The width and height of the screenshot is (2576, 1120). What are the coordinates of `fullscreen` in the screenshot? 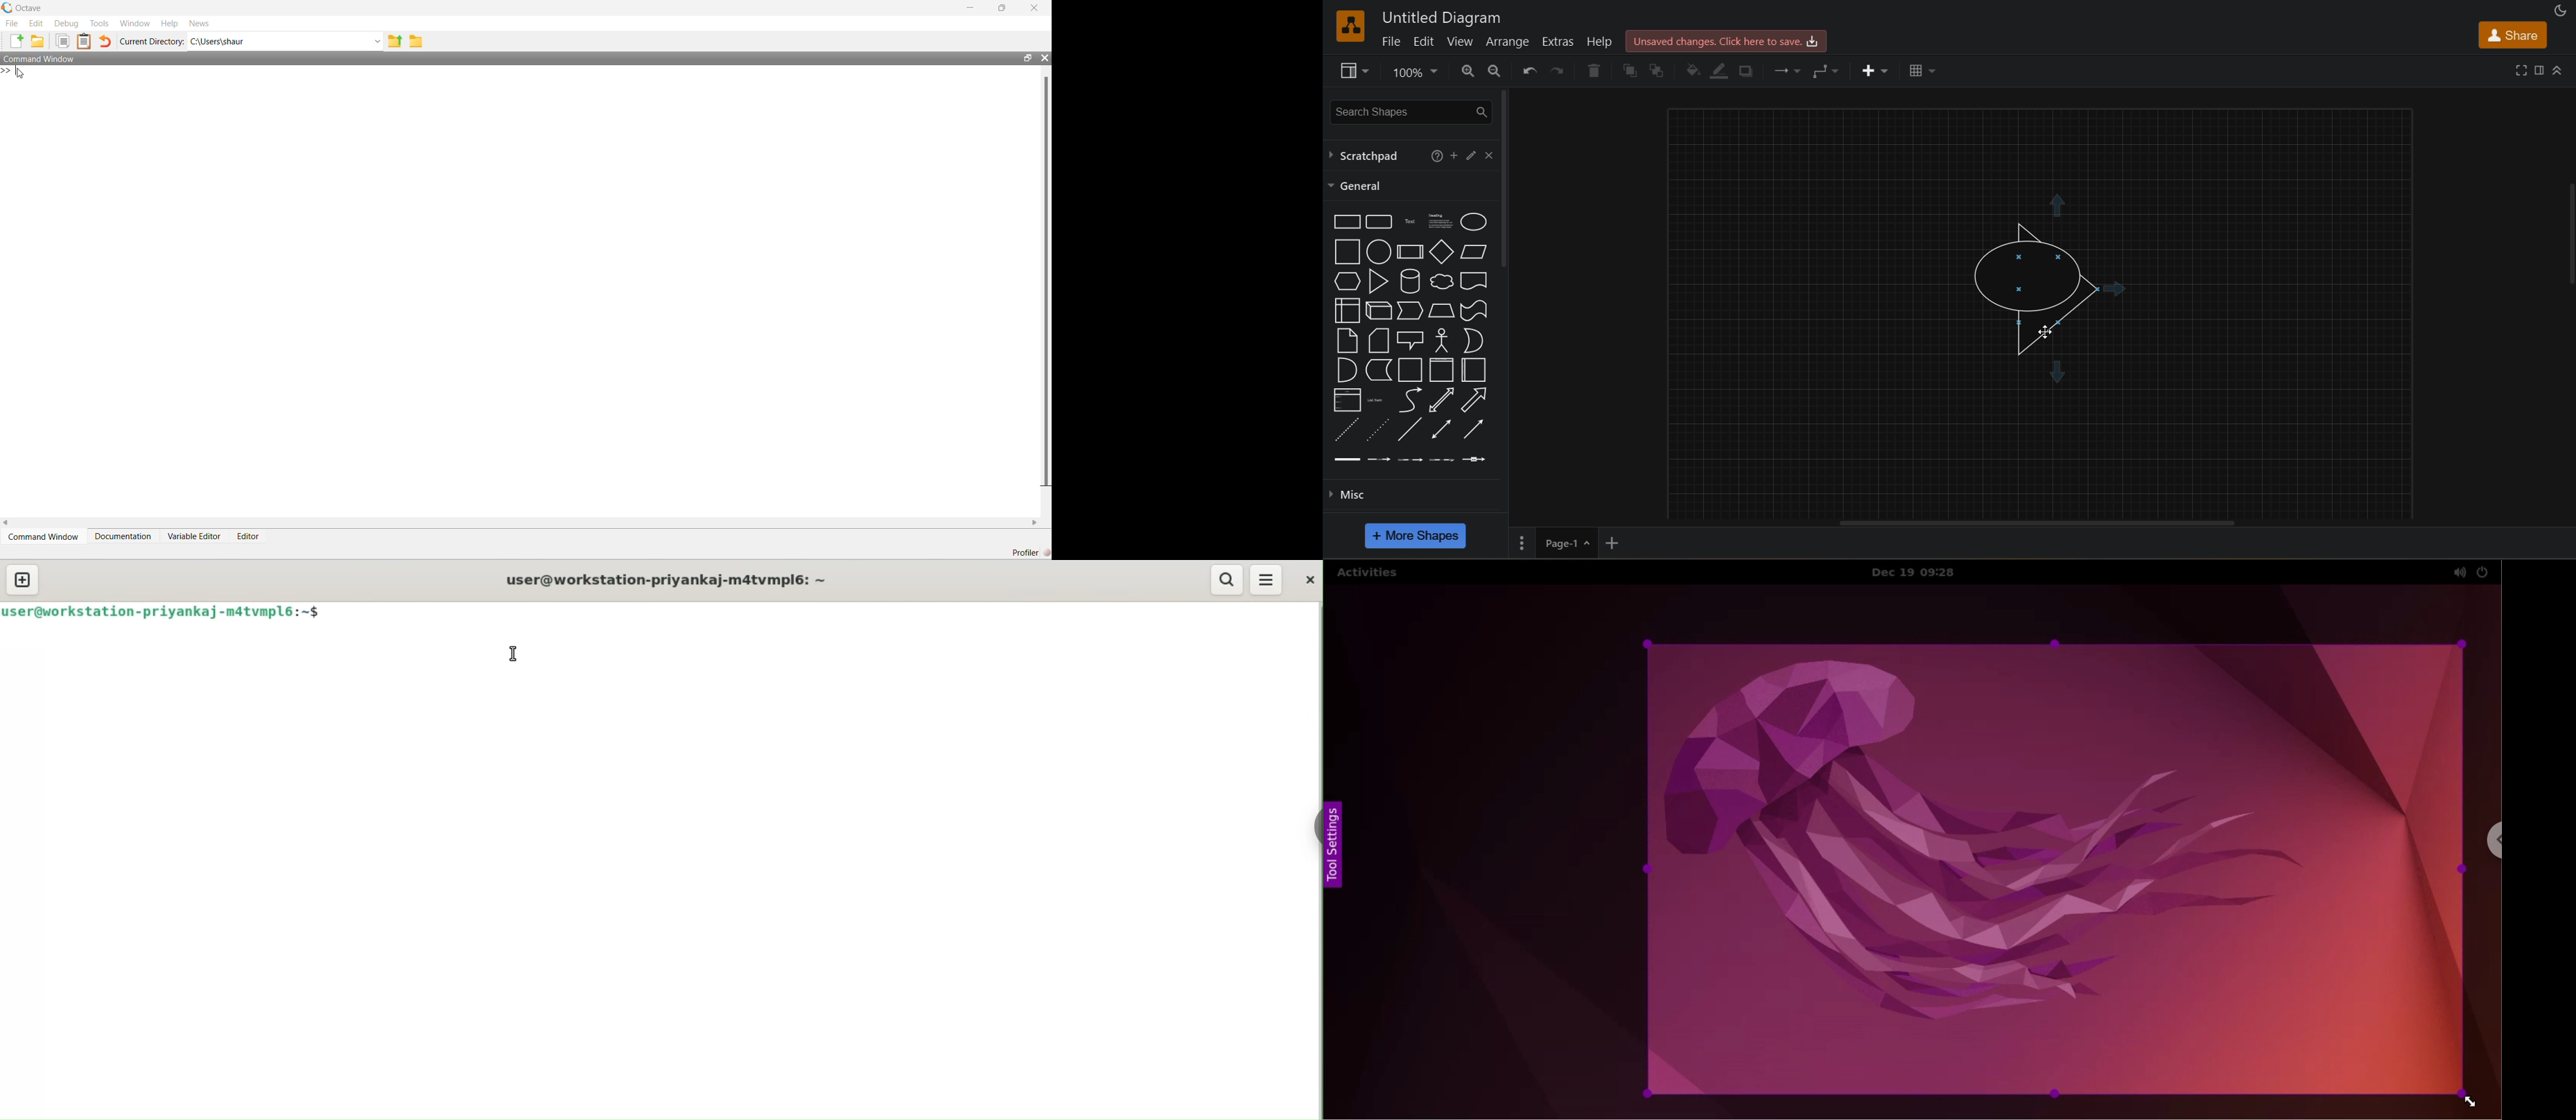 It's located at (2521, 70).